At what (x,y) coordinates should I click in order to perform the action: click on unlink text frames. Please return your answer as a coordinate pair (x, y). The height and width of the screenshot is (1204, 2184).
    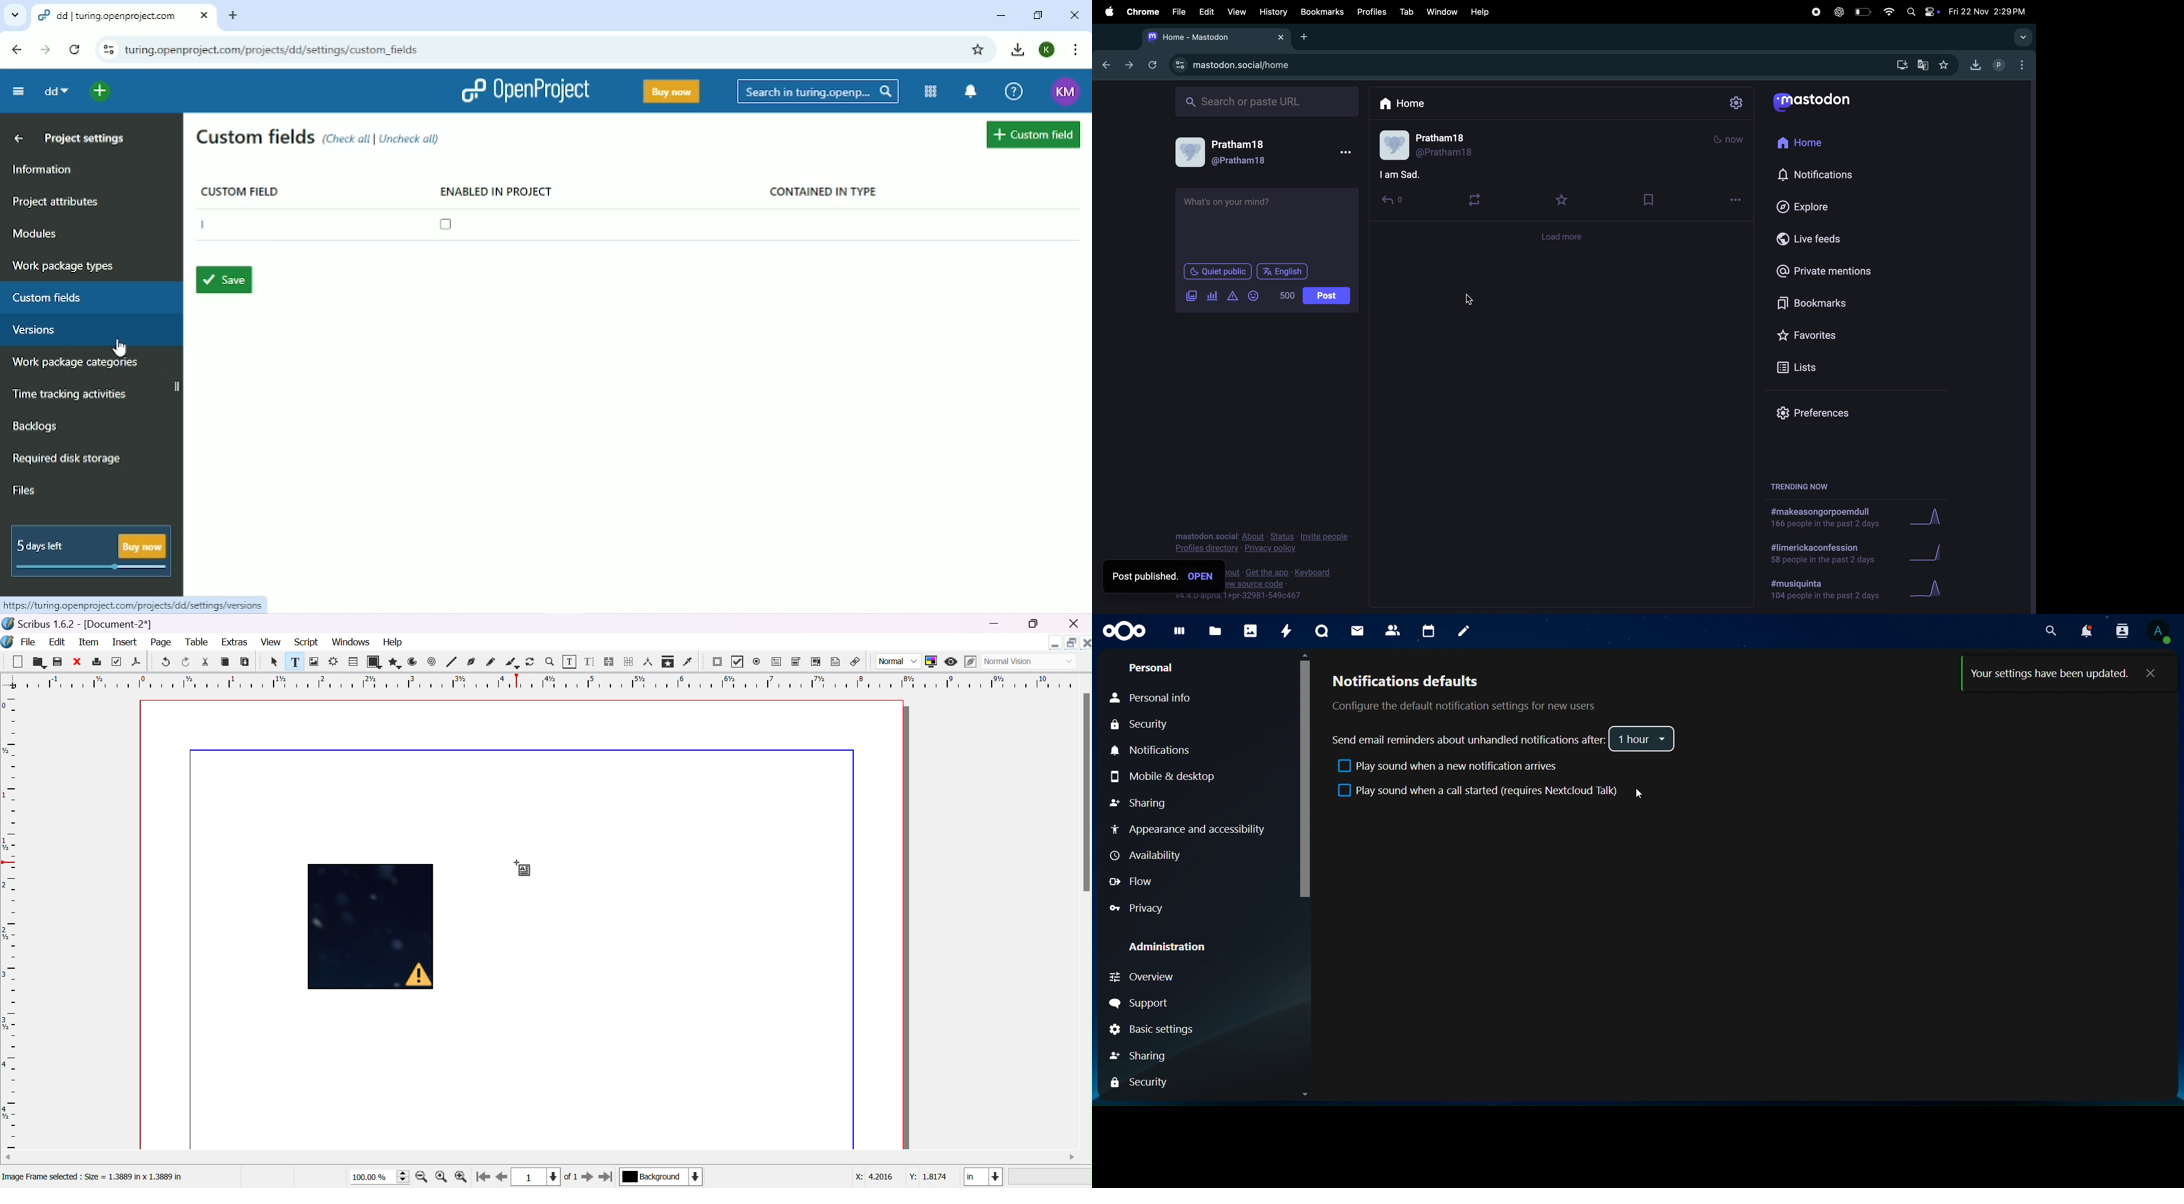
    Looking at the image, I should click on (629, 661).